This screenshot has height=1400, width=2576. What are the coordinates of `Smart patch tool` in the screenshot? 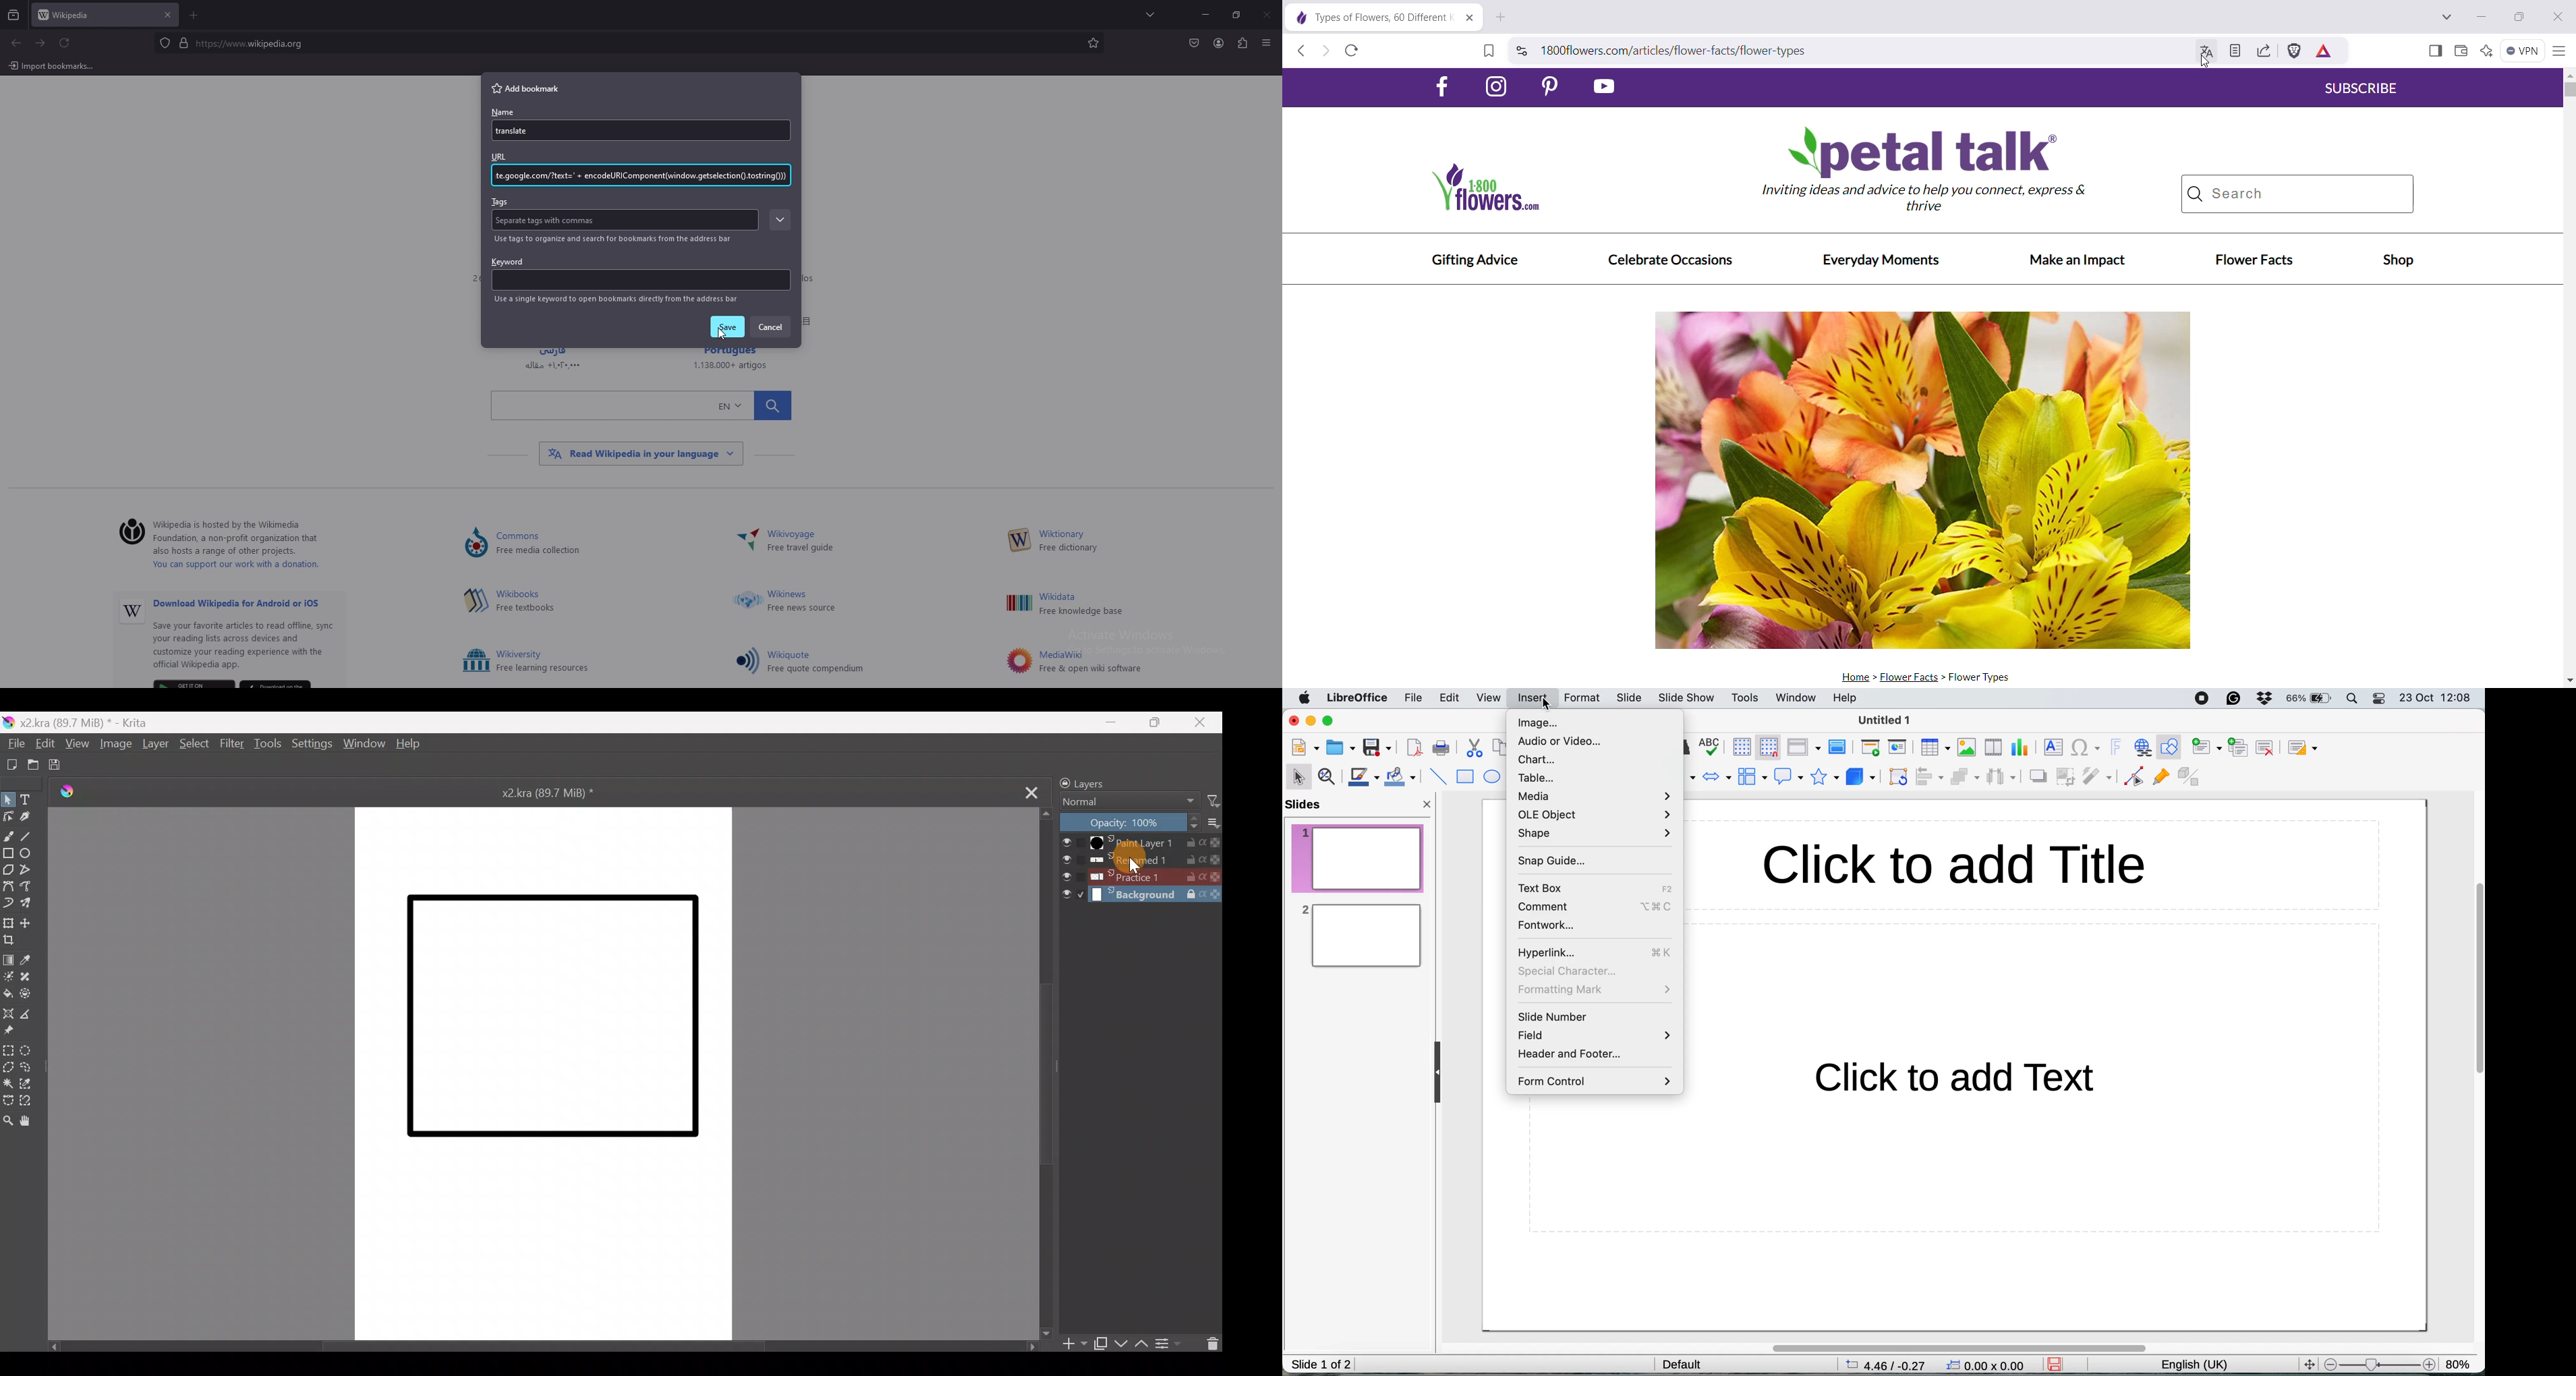 It's located at (29, 977).